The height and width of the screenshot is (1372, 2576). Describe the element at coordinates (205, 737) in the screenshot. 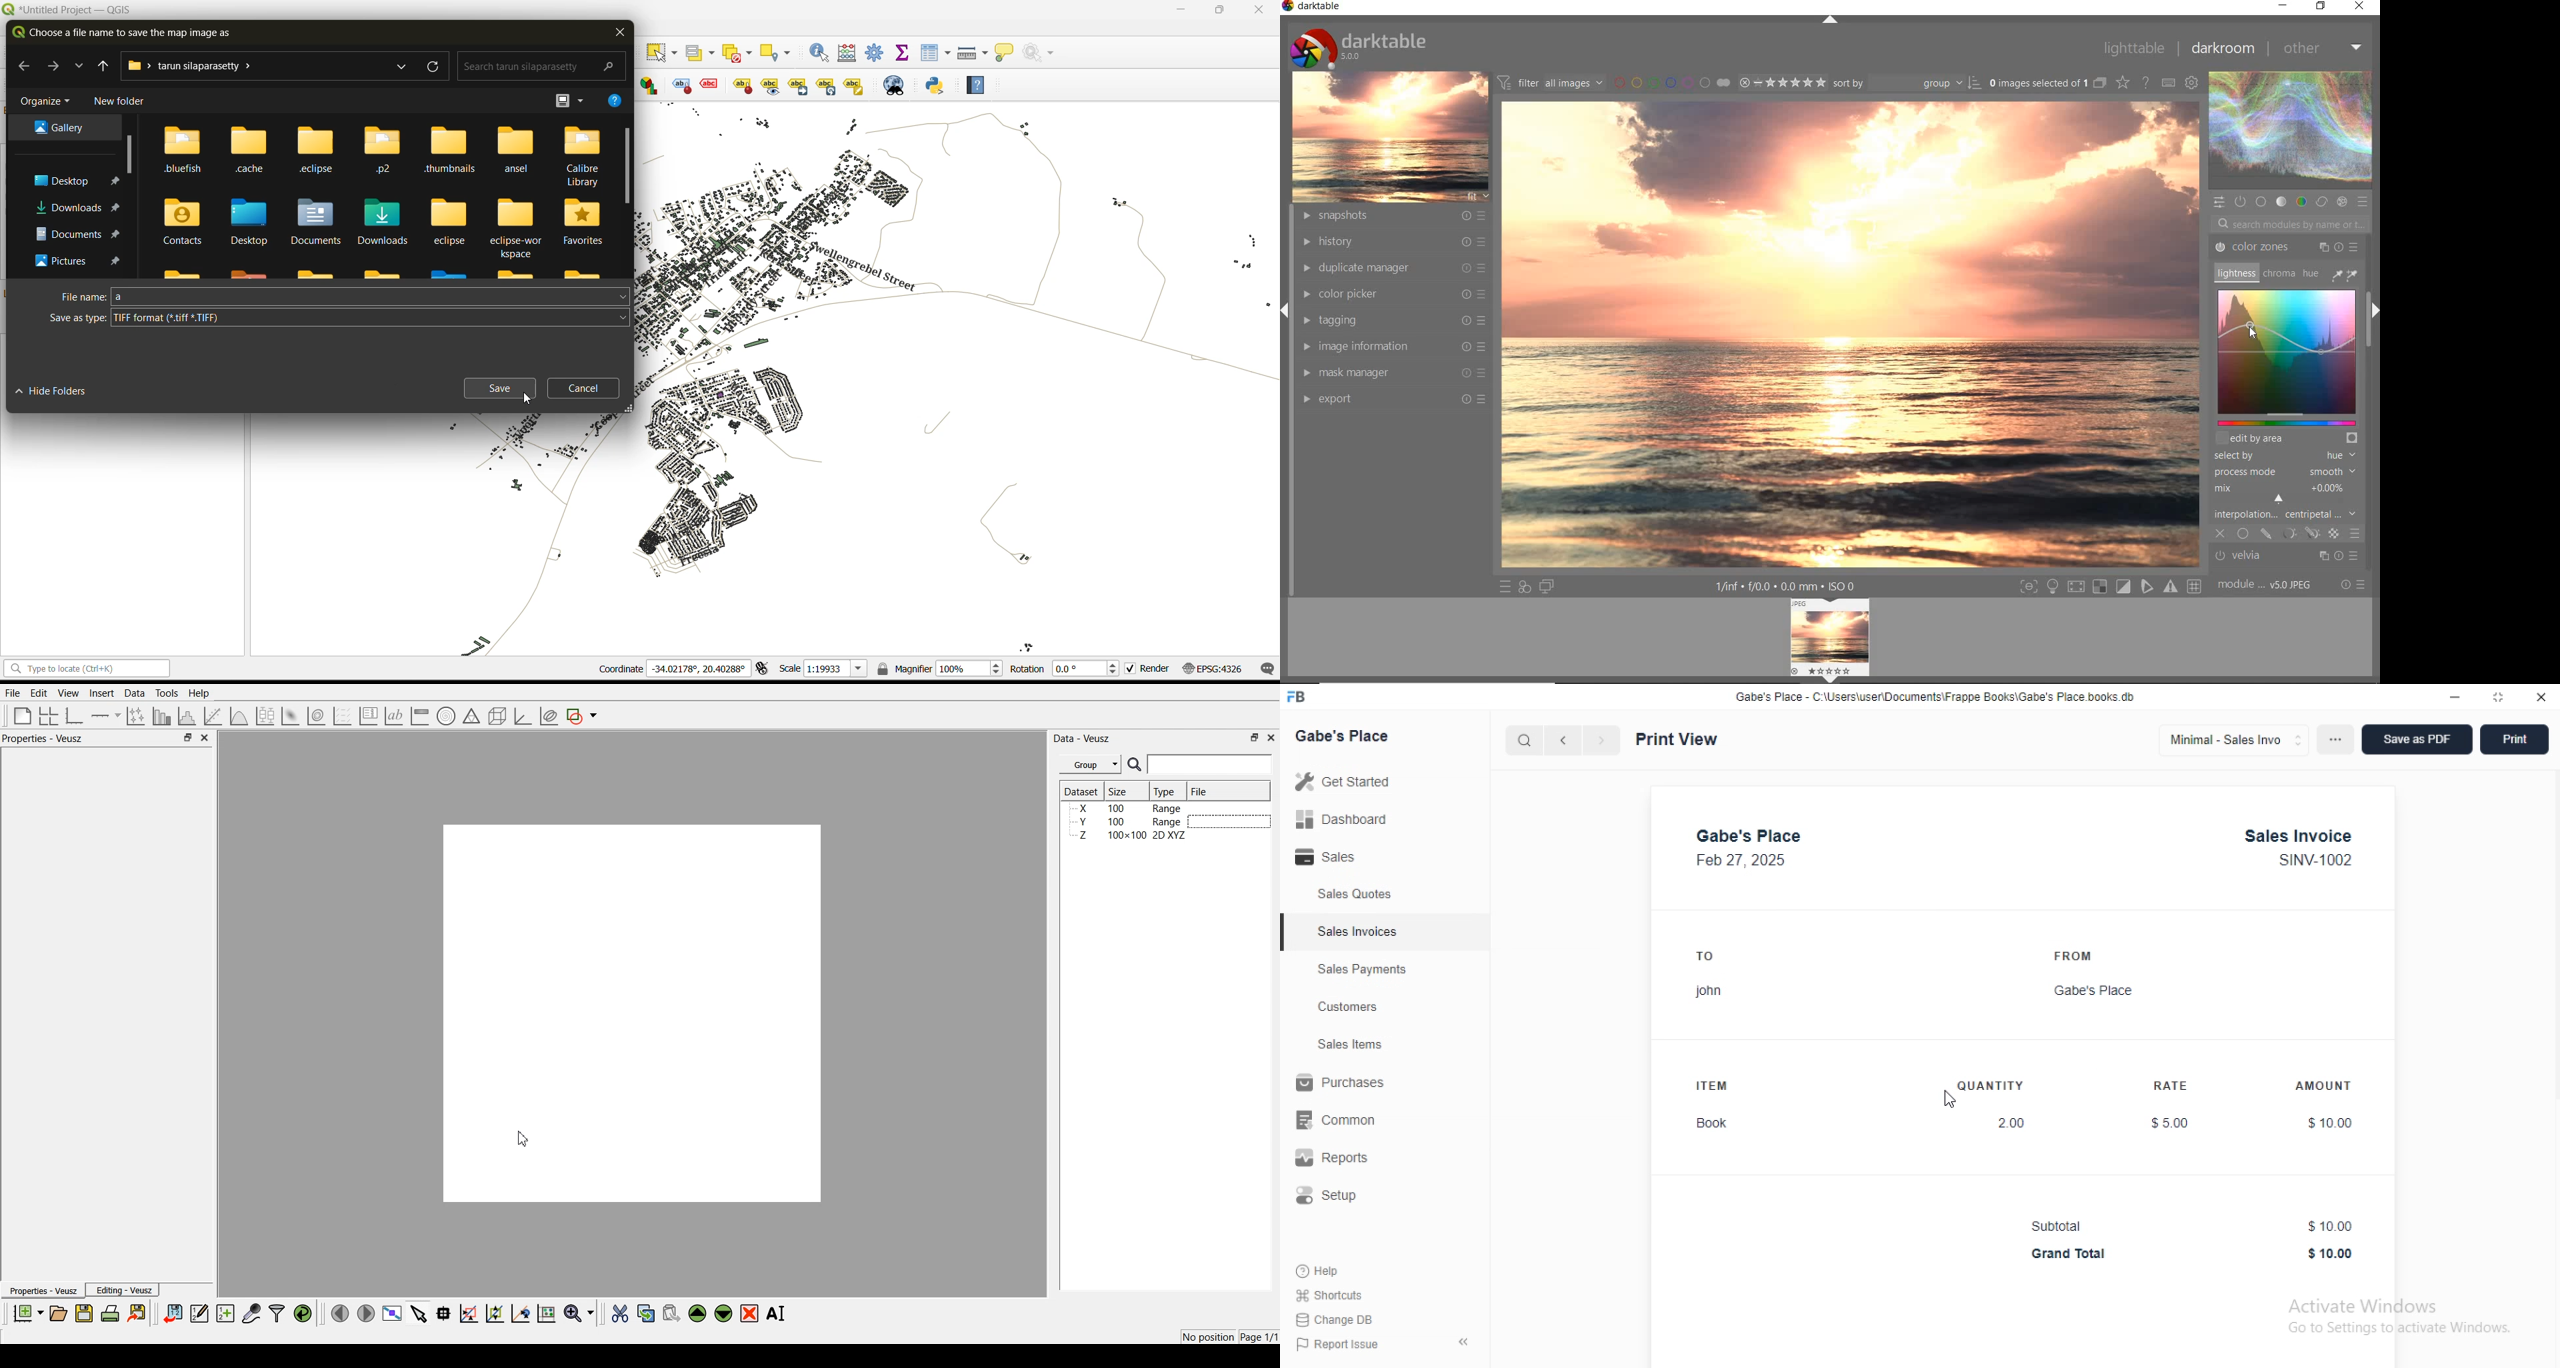

I see `Close` at that location.